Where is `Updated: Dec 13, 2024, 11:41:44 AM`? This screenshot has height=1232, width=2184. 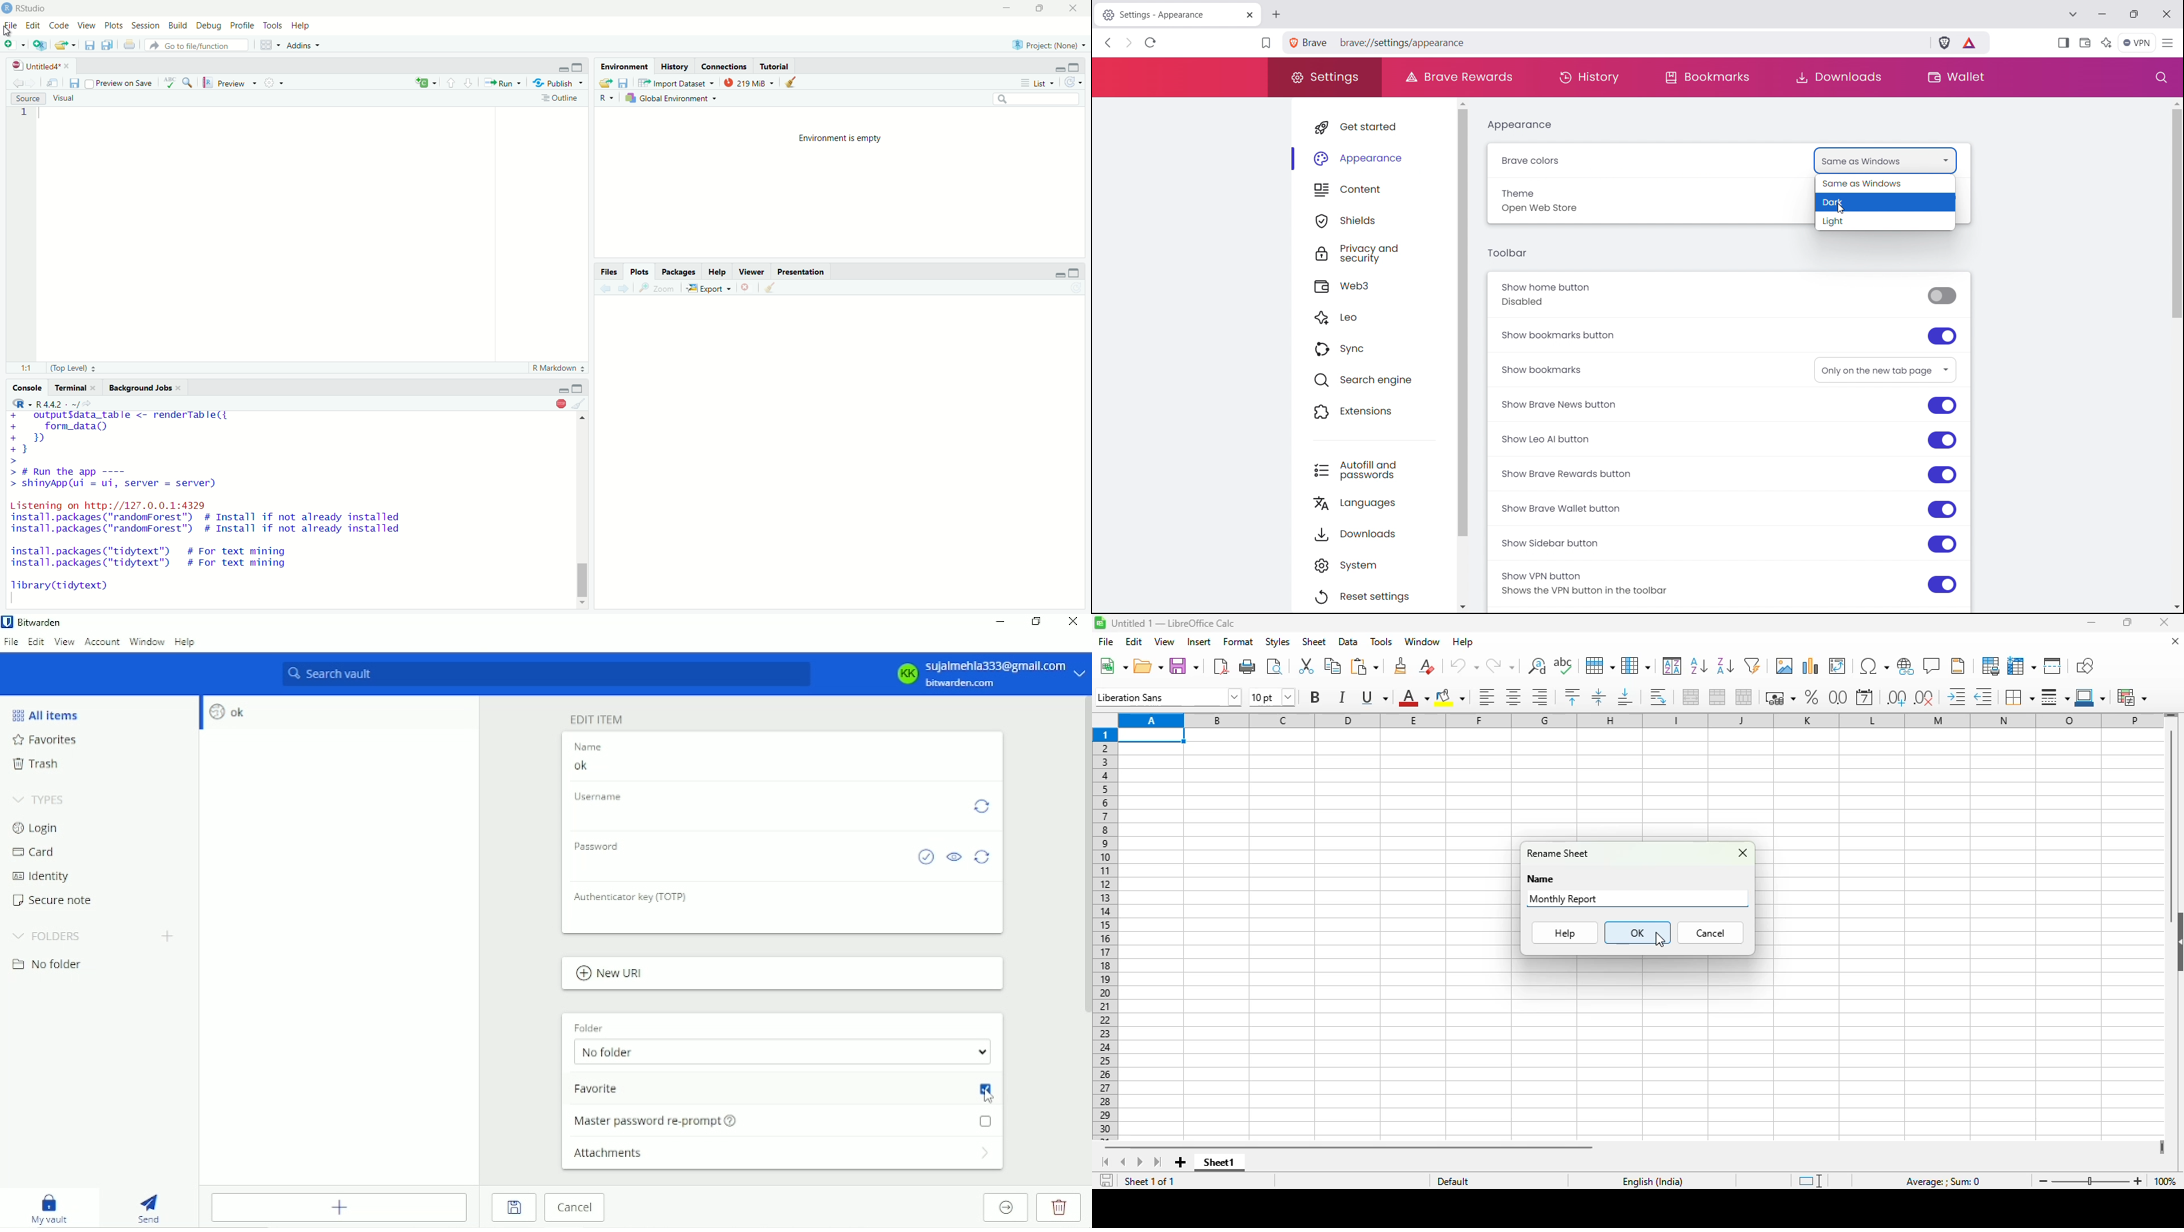
Updated: Dec 13, 2024, 11:41:44 AM is located at coordinates (765, 811).